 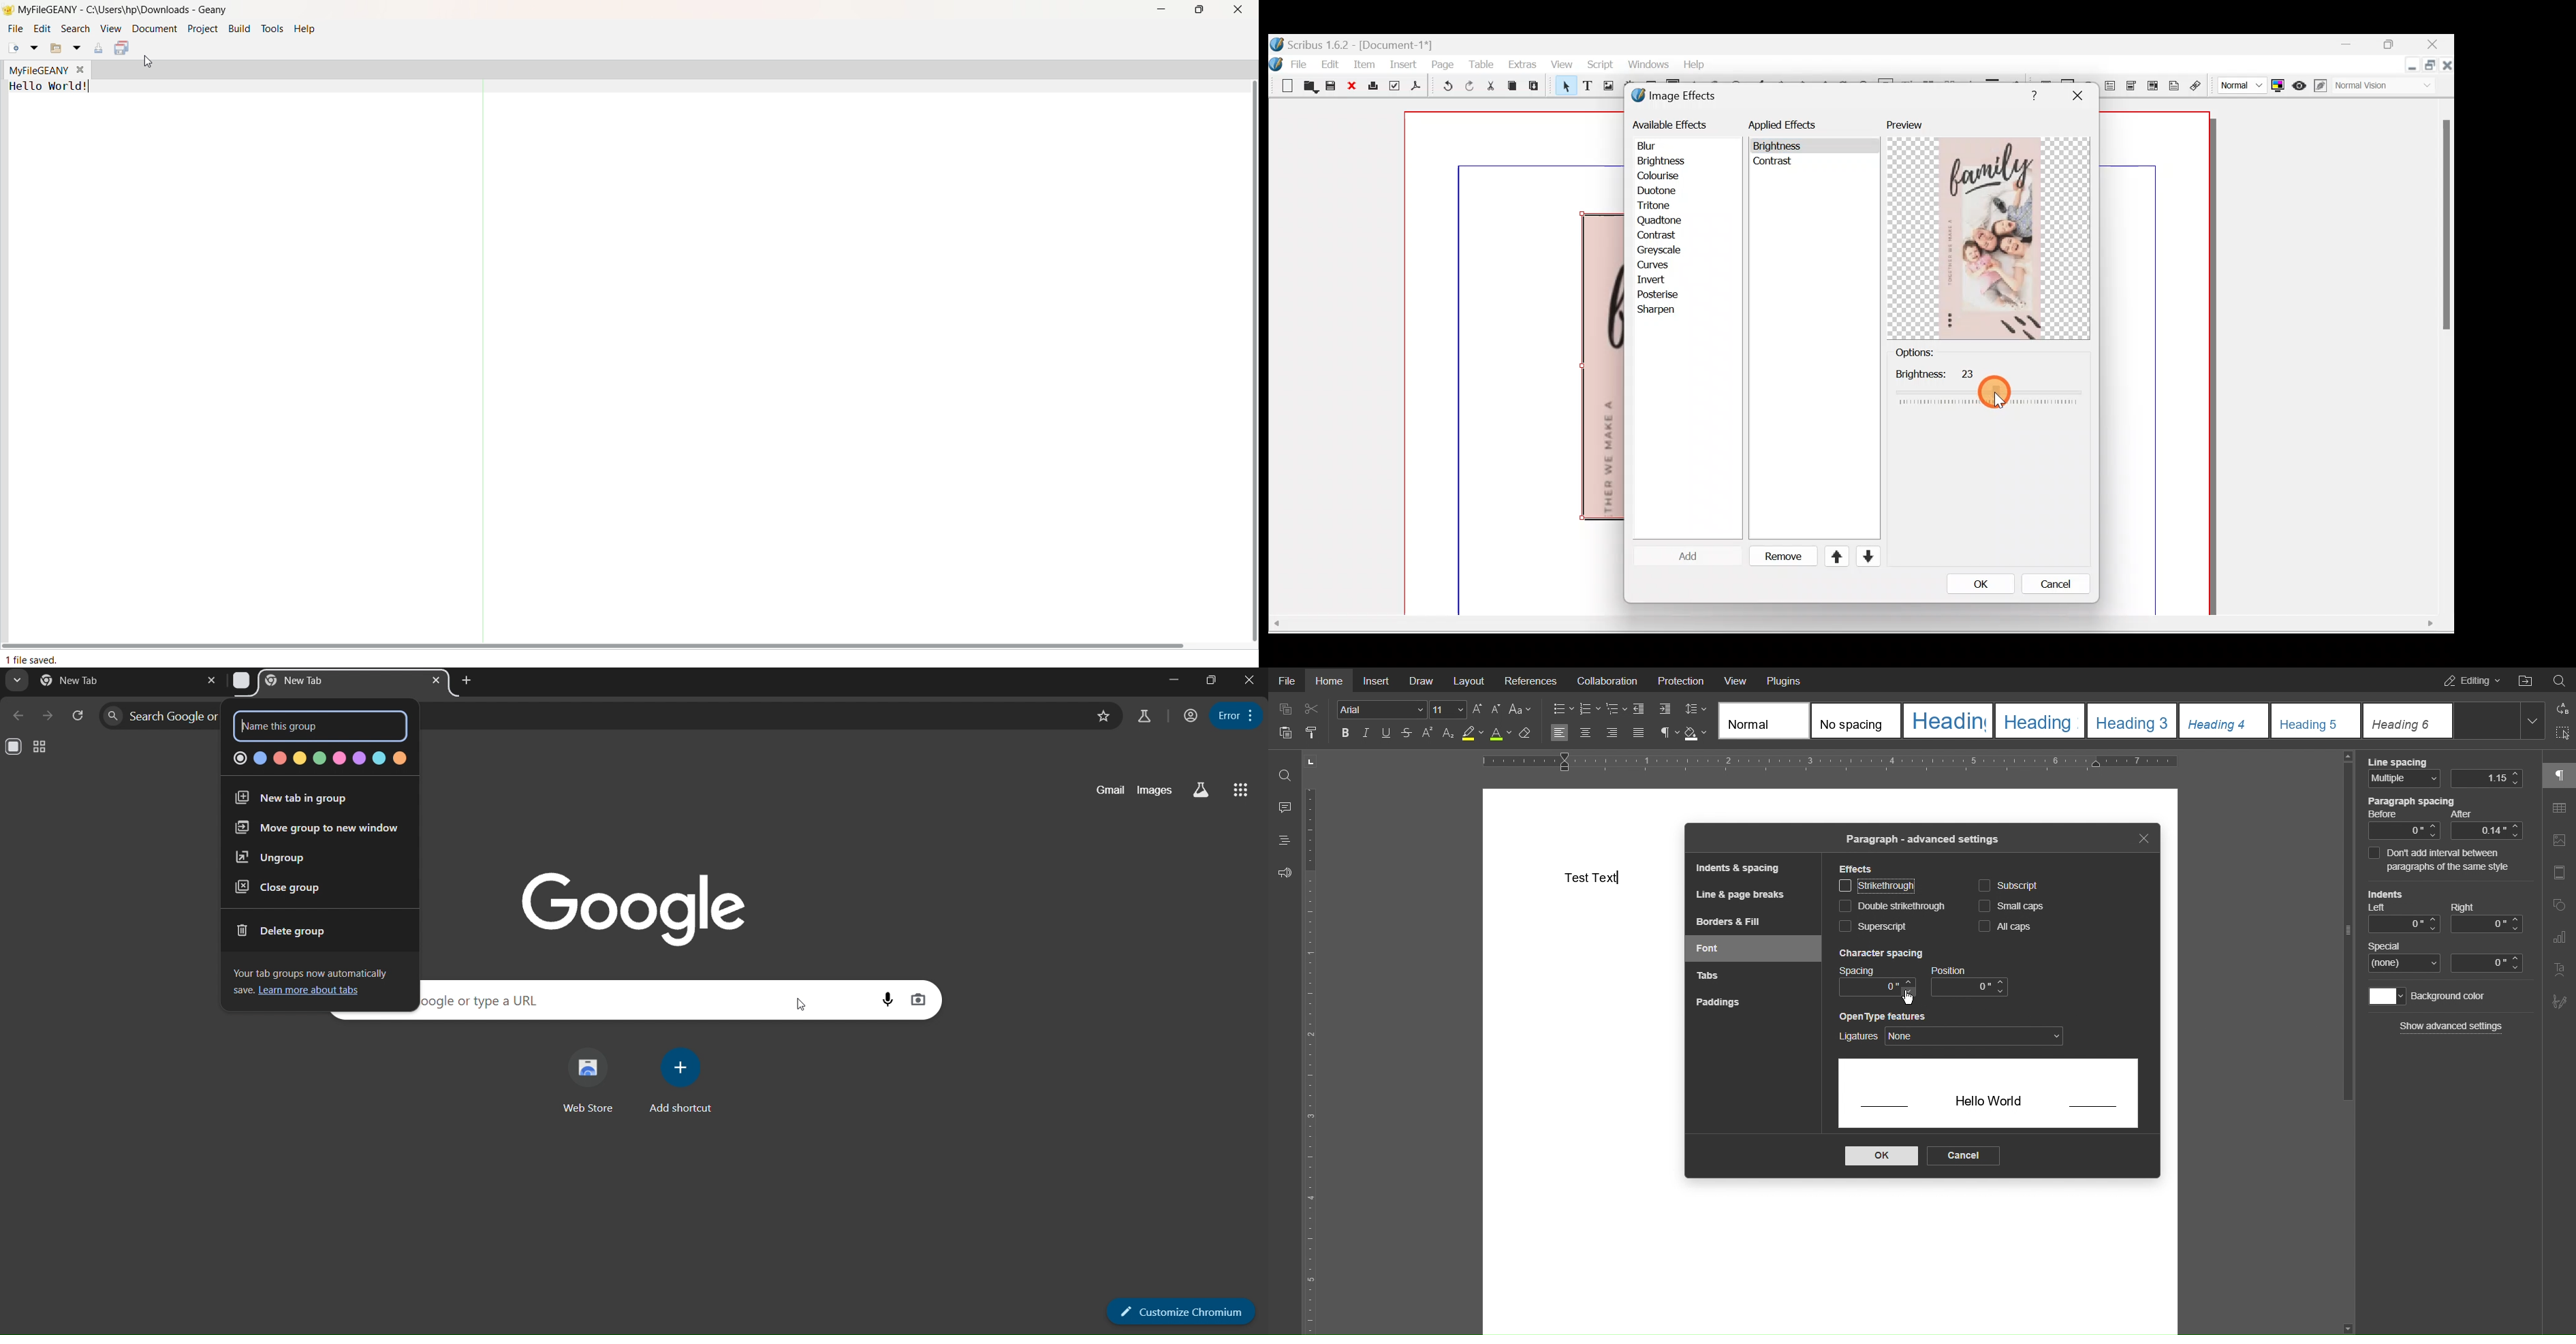 What do you see at coordinates (2389, 87) in the screenshot?
I see `Visual appearance of display` at bounding box center [2389, 87].